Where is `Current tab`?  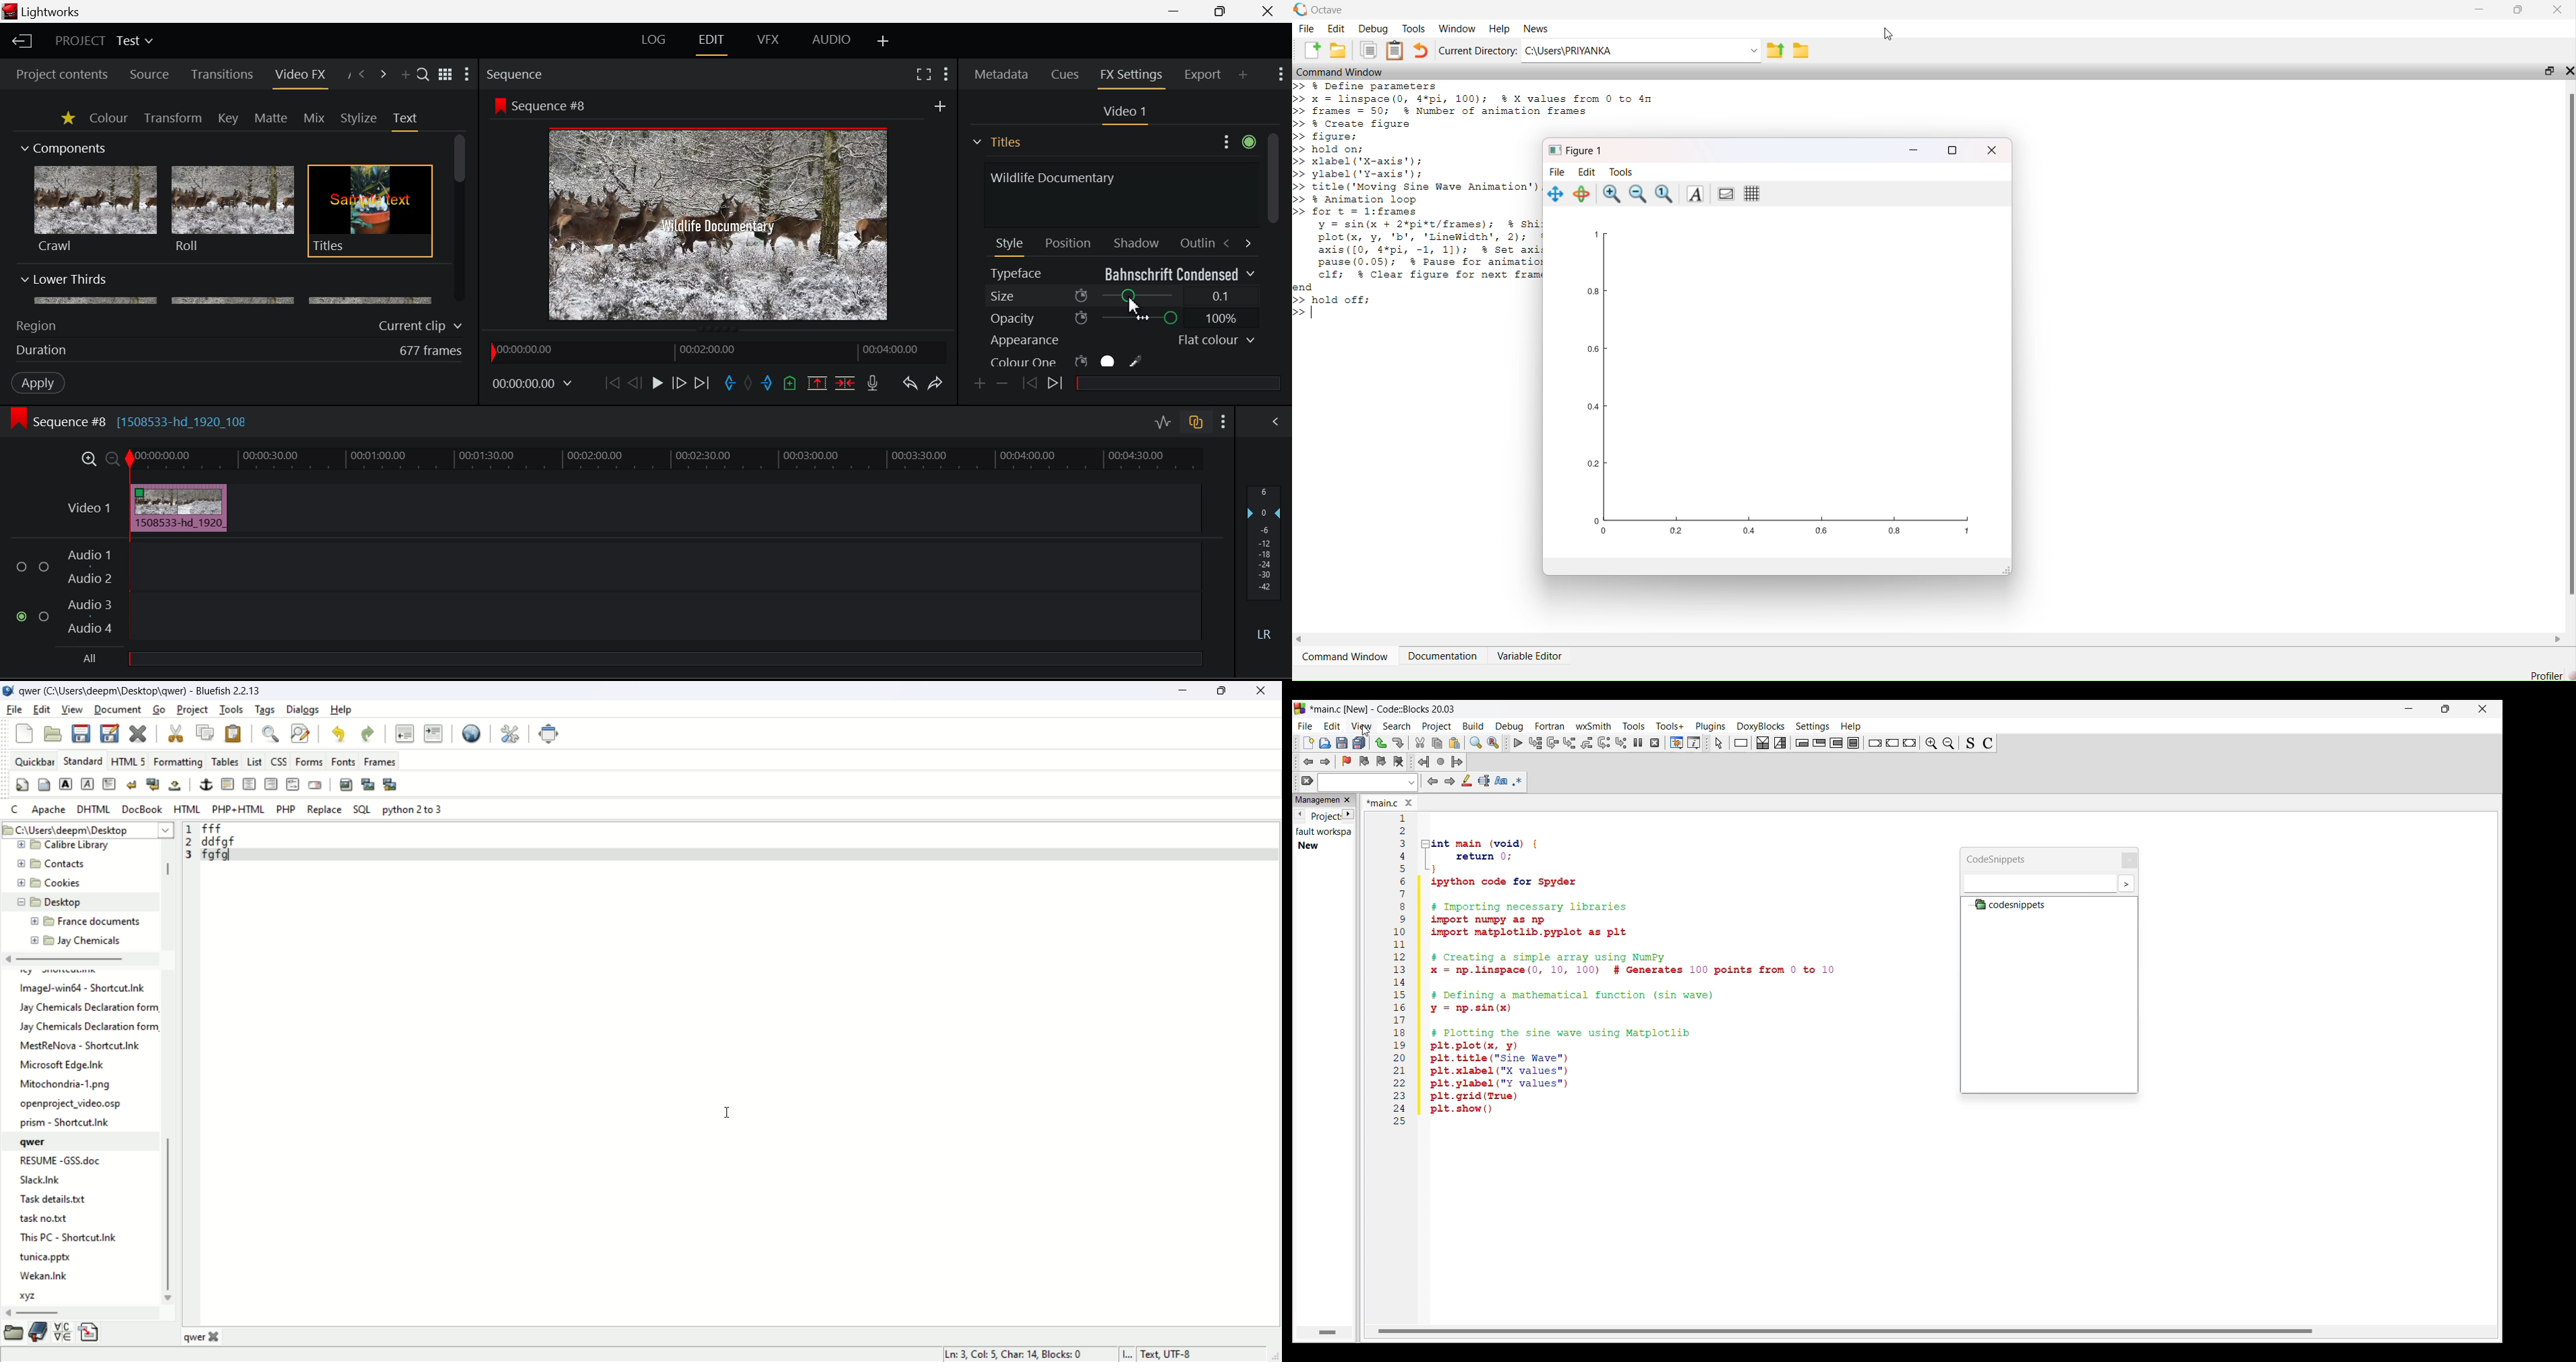
Current tab is located at coordinates (1325, 818).